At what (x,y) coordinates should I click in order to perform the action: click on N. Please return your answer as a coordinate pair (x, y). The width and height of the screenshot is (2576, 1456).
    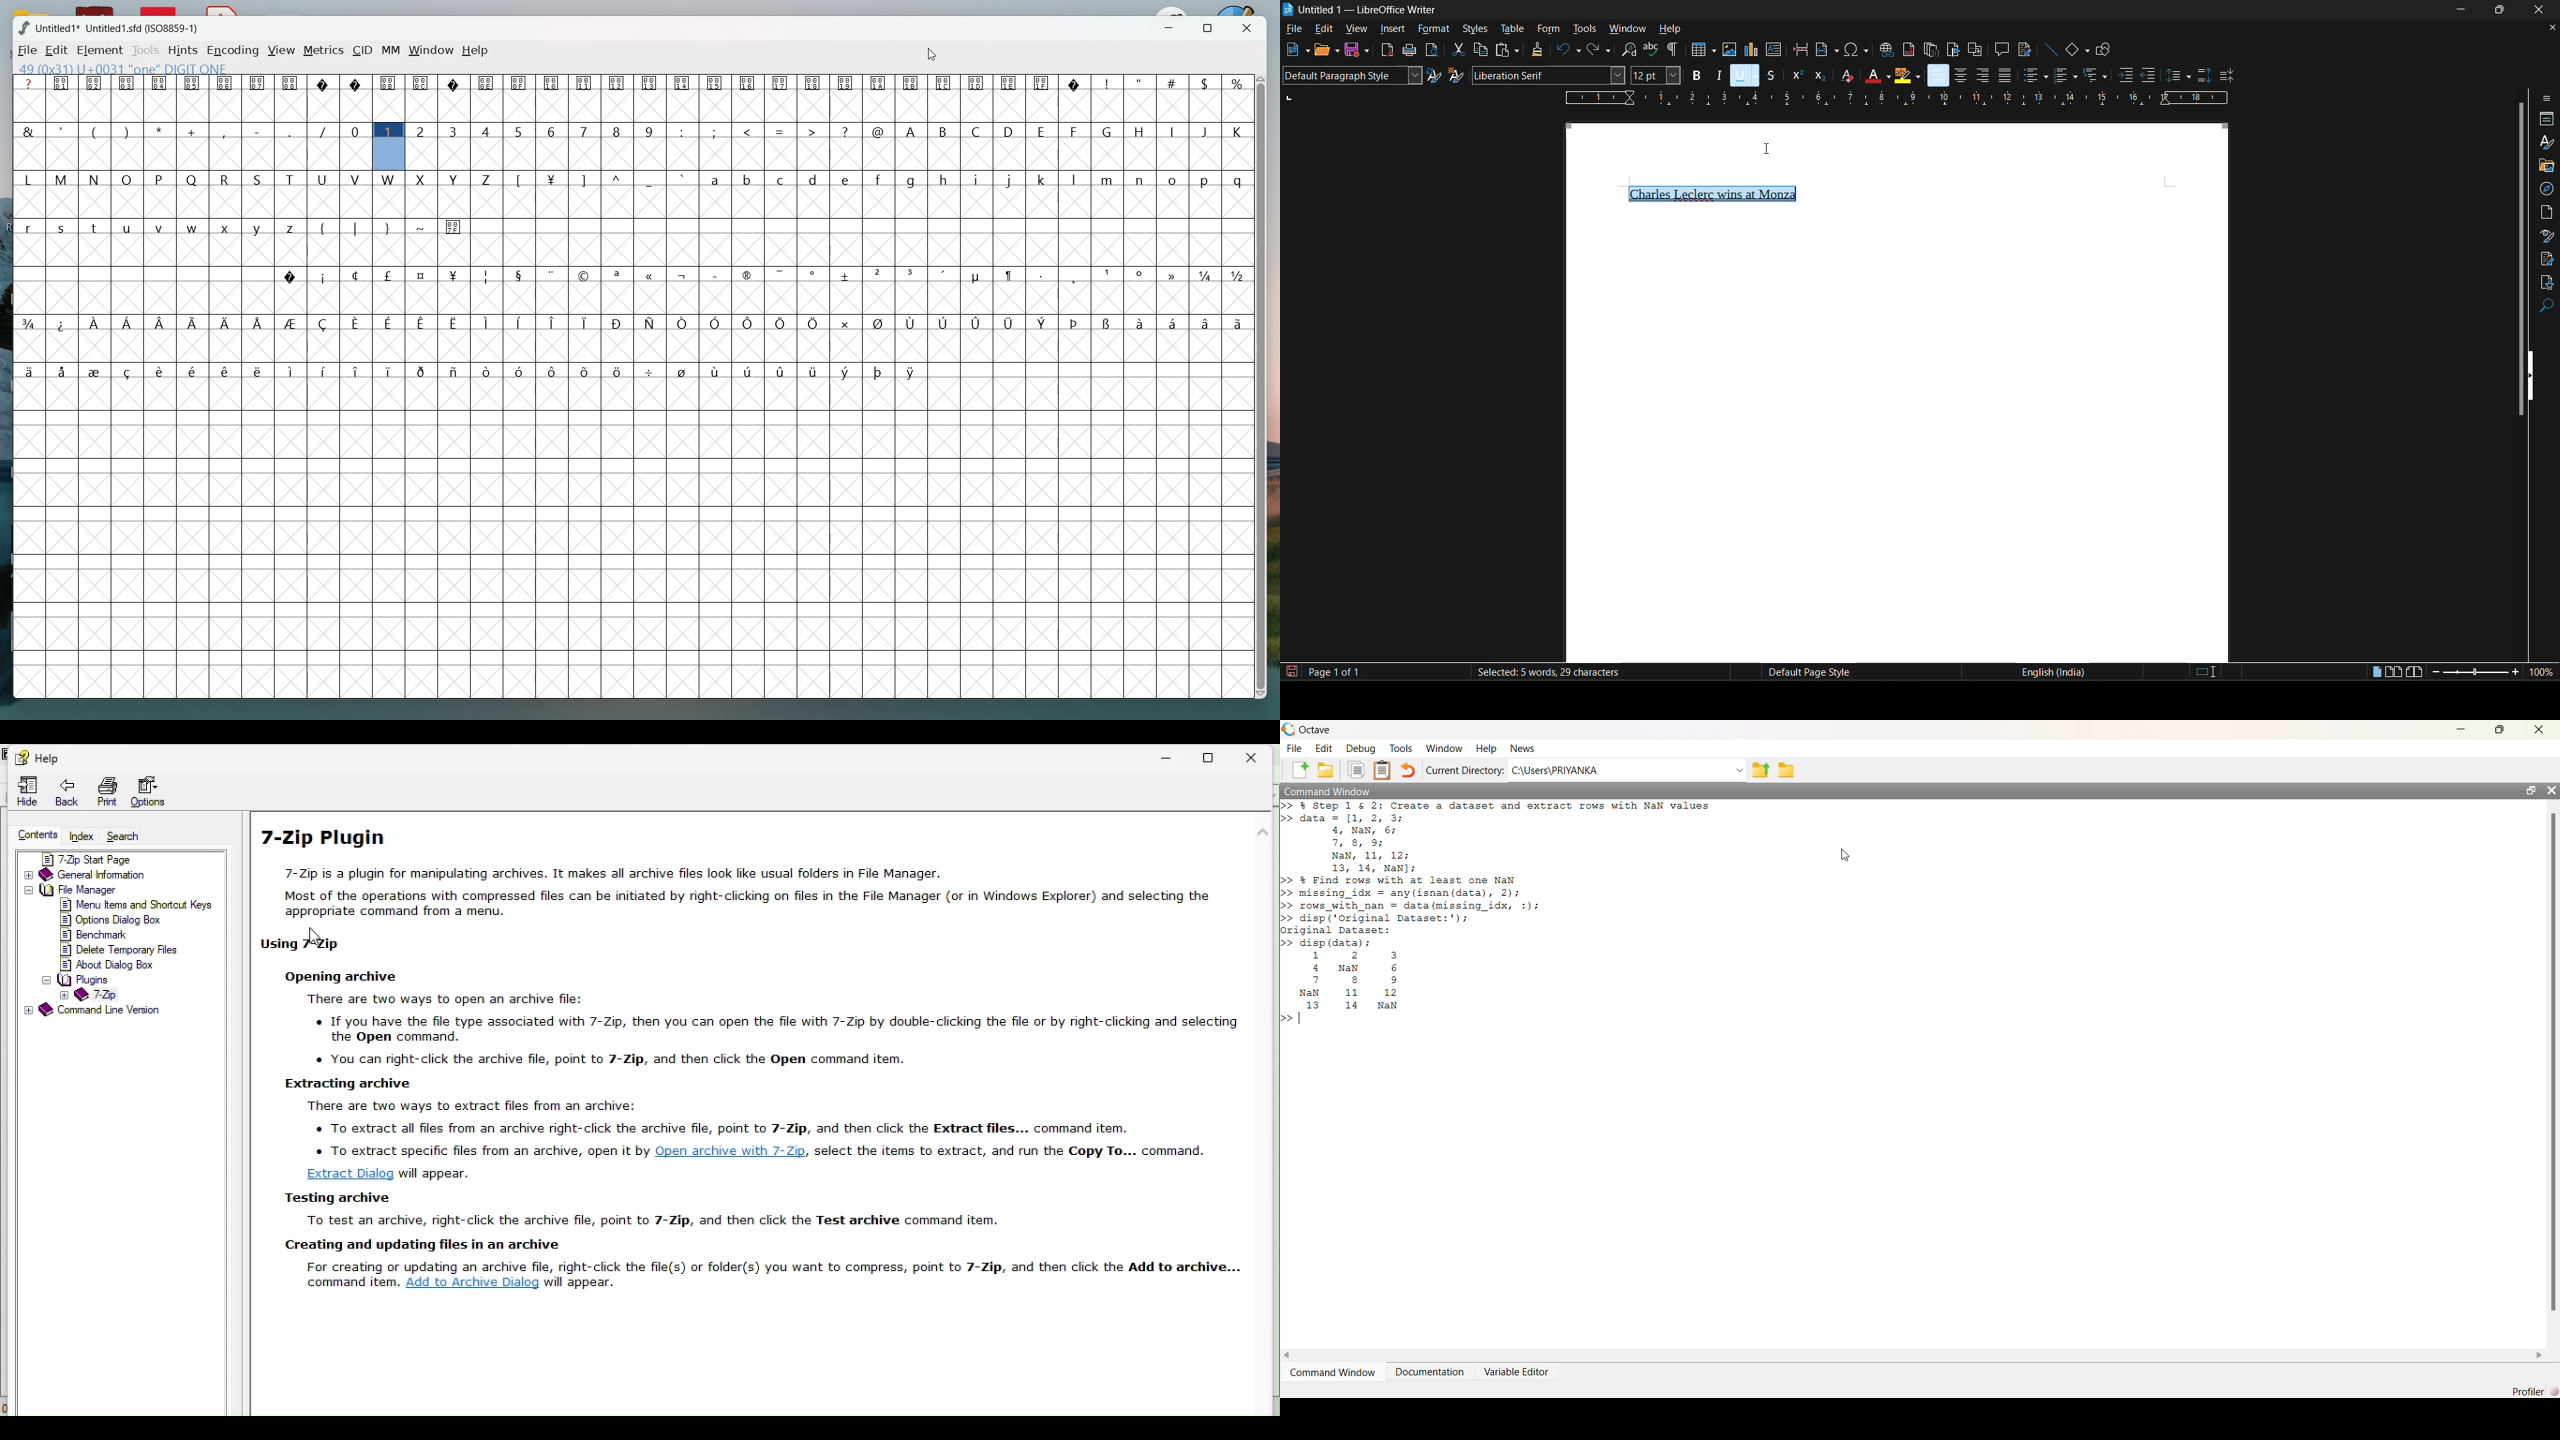
    Looking at the image, I should click on (94, 179).